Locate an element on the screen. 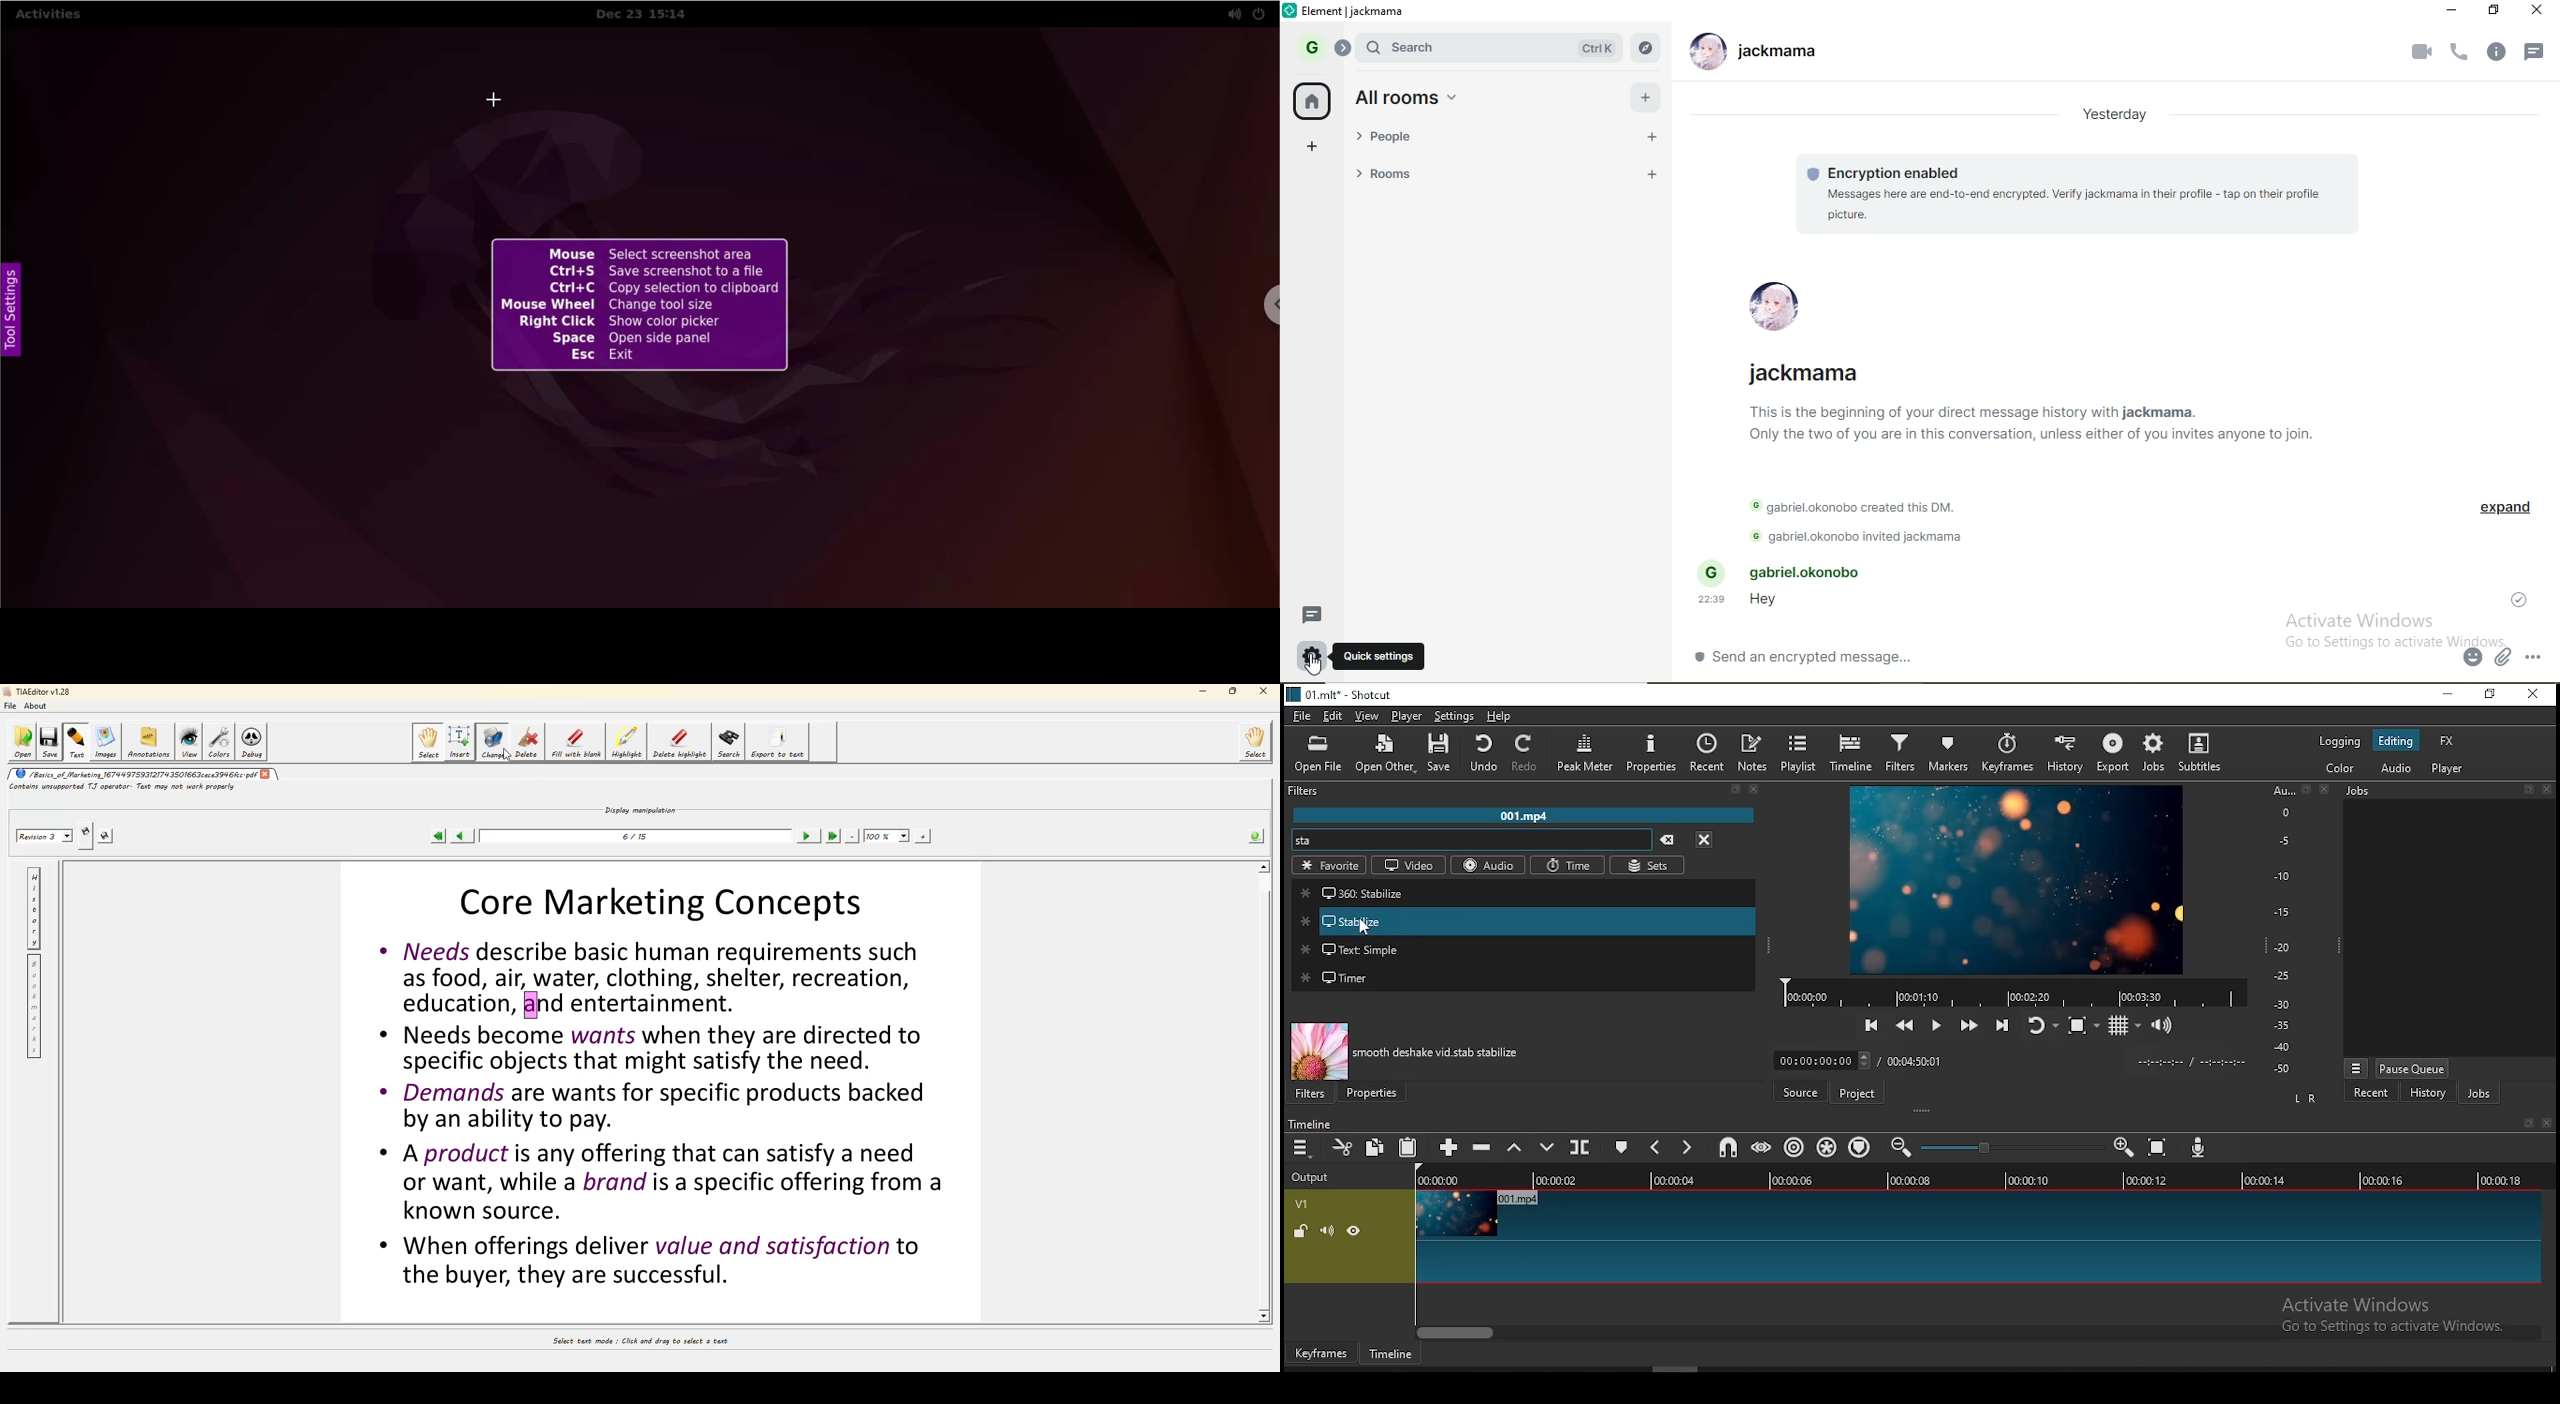 This screenshot has height=1428, width=2576. 01.mlt - Shortcut is located at coordinates (1340, 694).